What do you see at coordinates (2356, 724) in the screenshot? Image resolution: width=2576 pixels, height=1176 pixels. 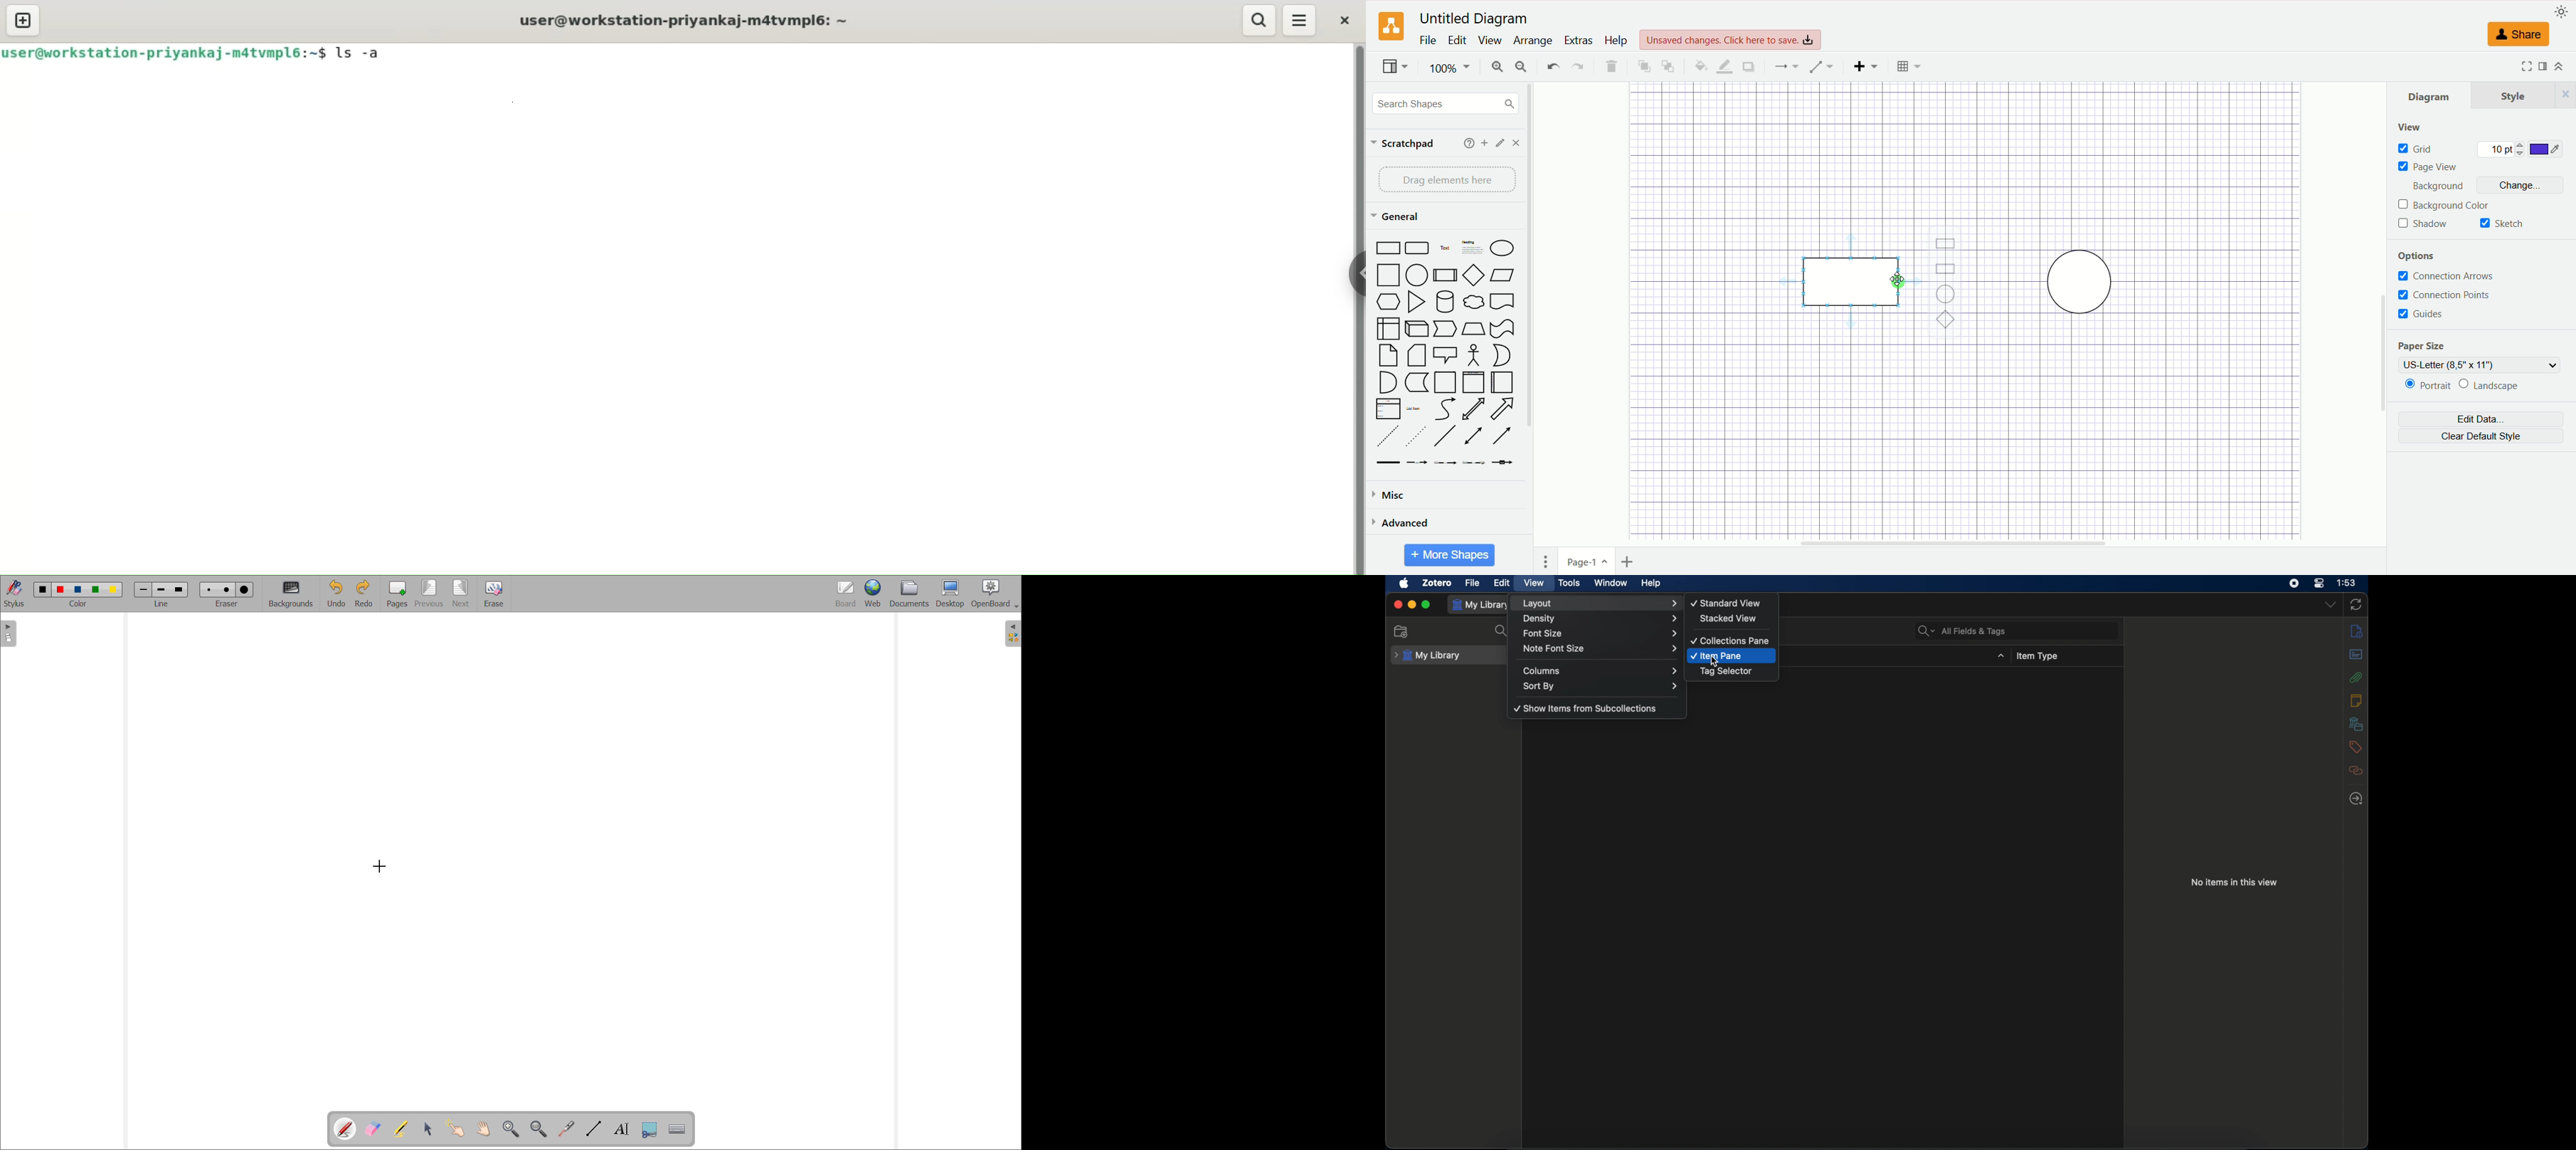 I see `libraries` at bounding box center [2356, 724].